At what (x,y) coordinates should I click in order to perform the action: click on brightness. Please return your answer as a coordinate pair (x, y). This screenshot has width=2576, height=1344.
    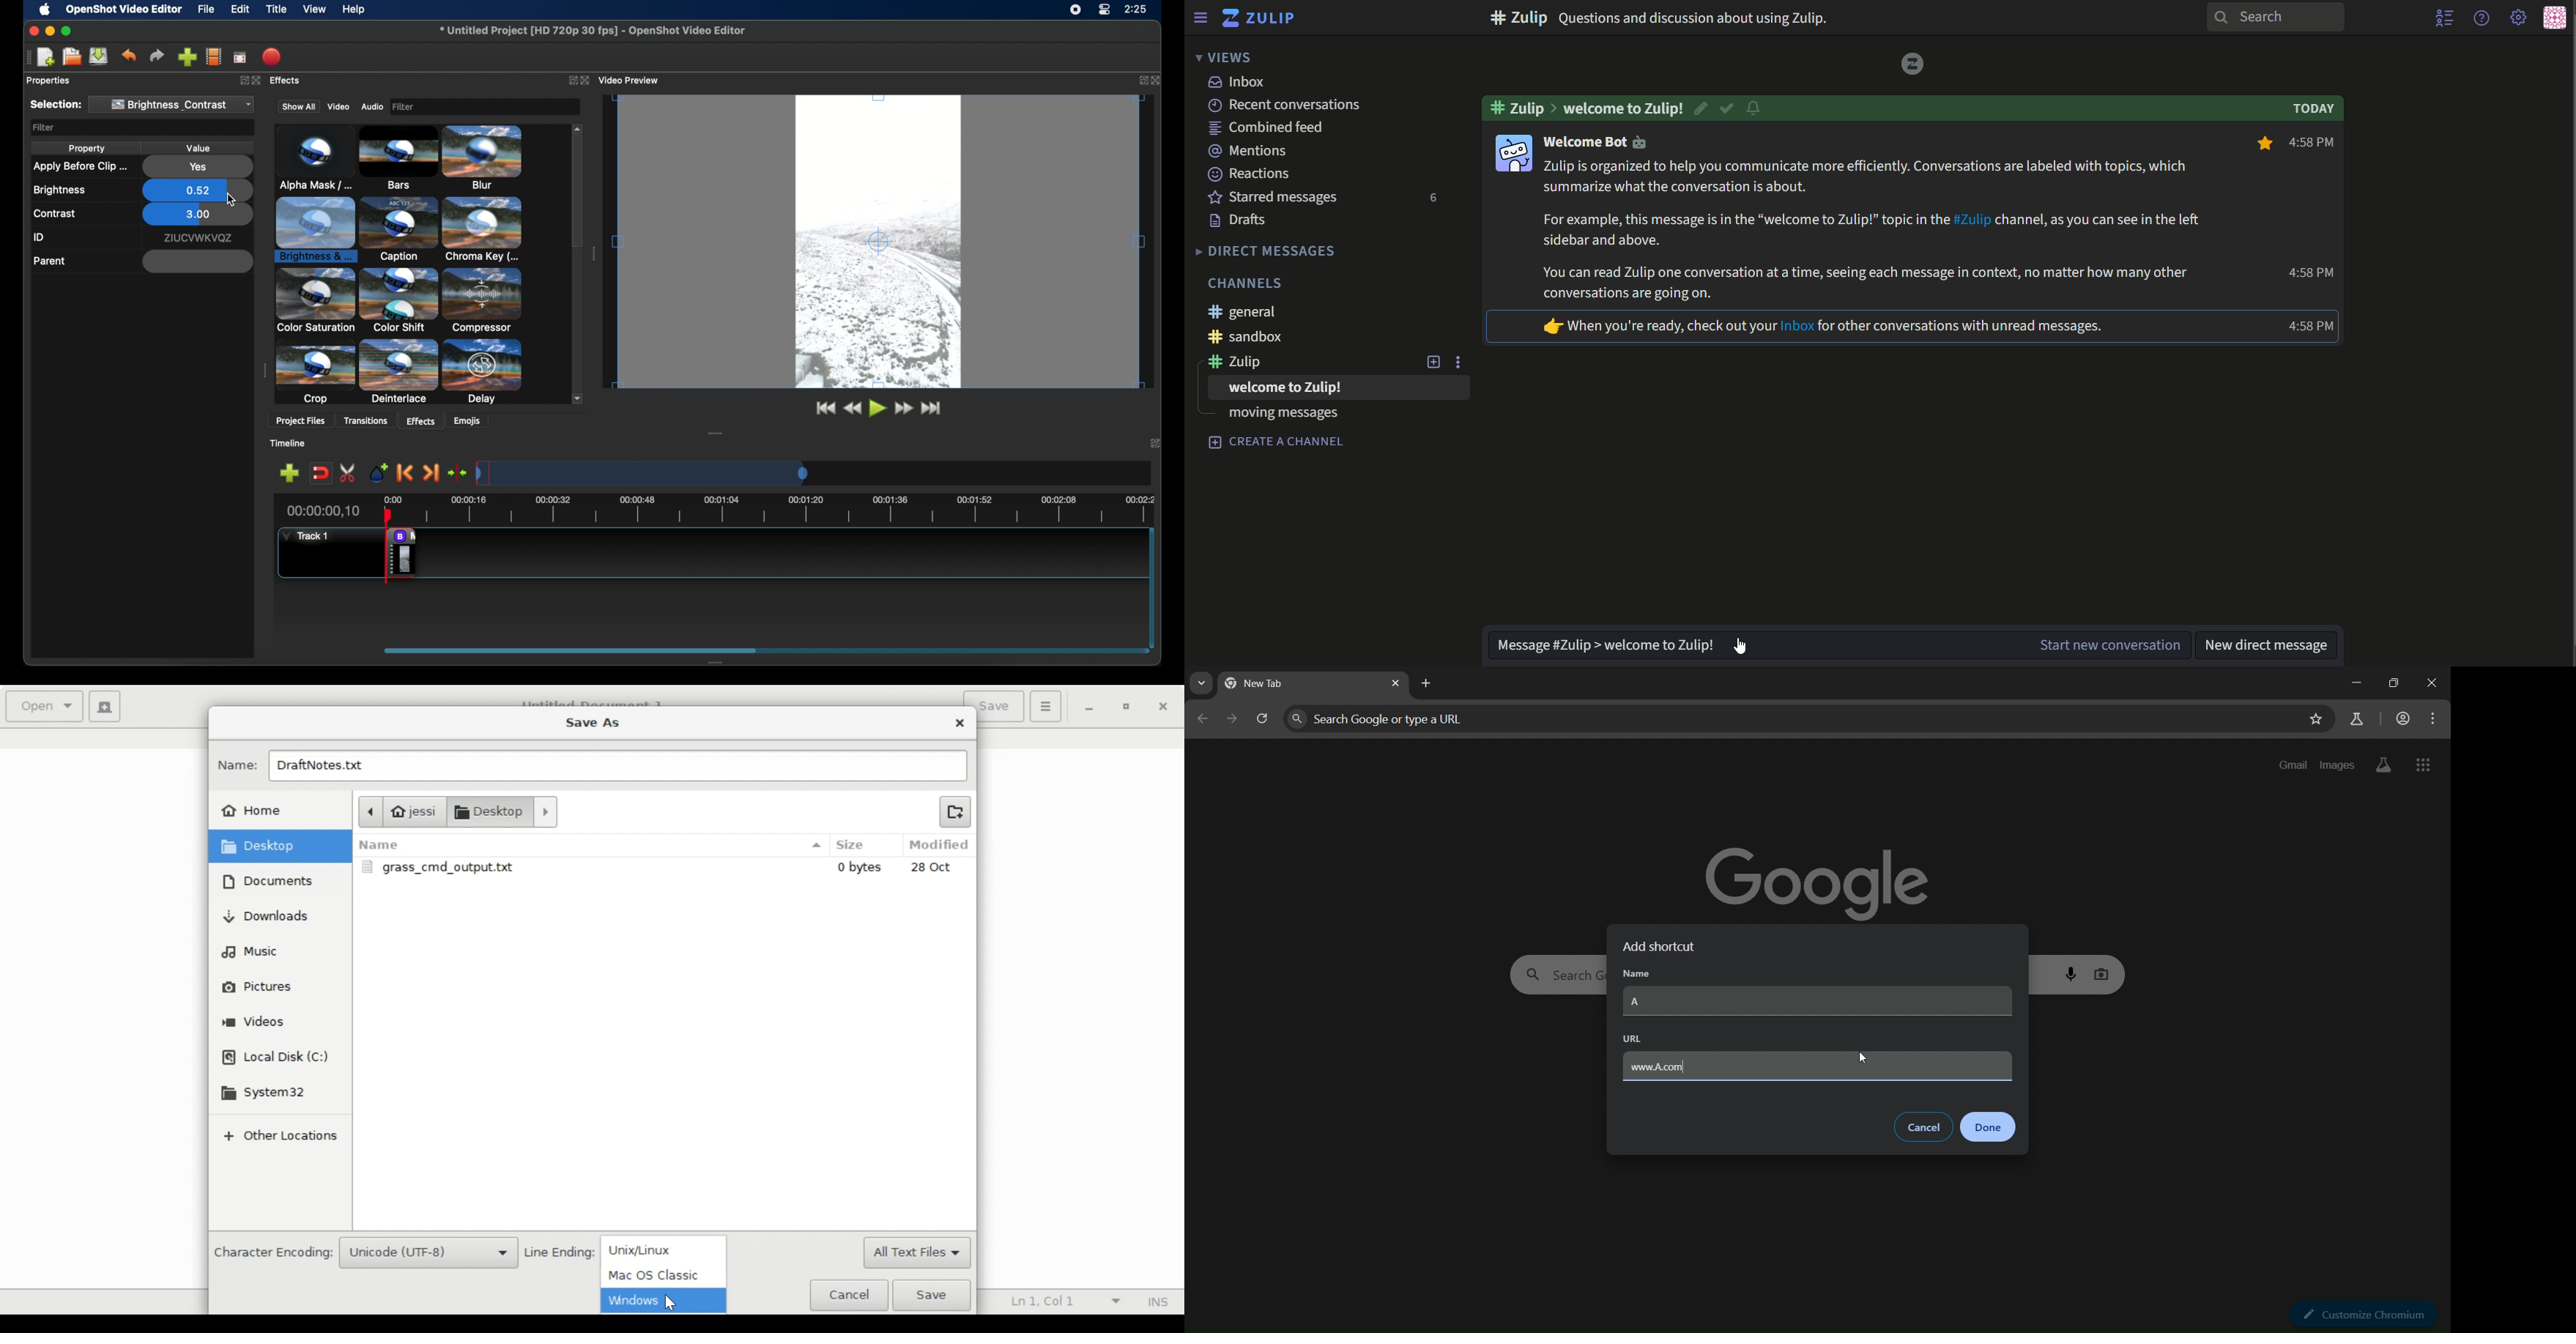
    Looking at the image, I should click on (60, 190).